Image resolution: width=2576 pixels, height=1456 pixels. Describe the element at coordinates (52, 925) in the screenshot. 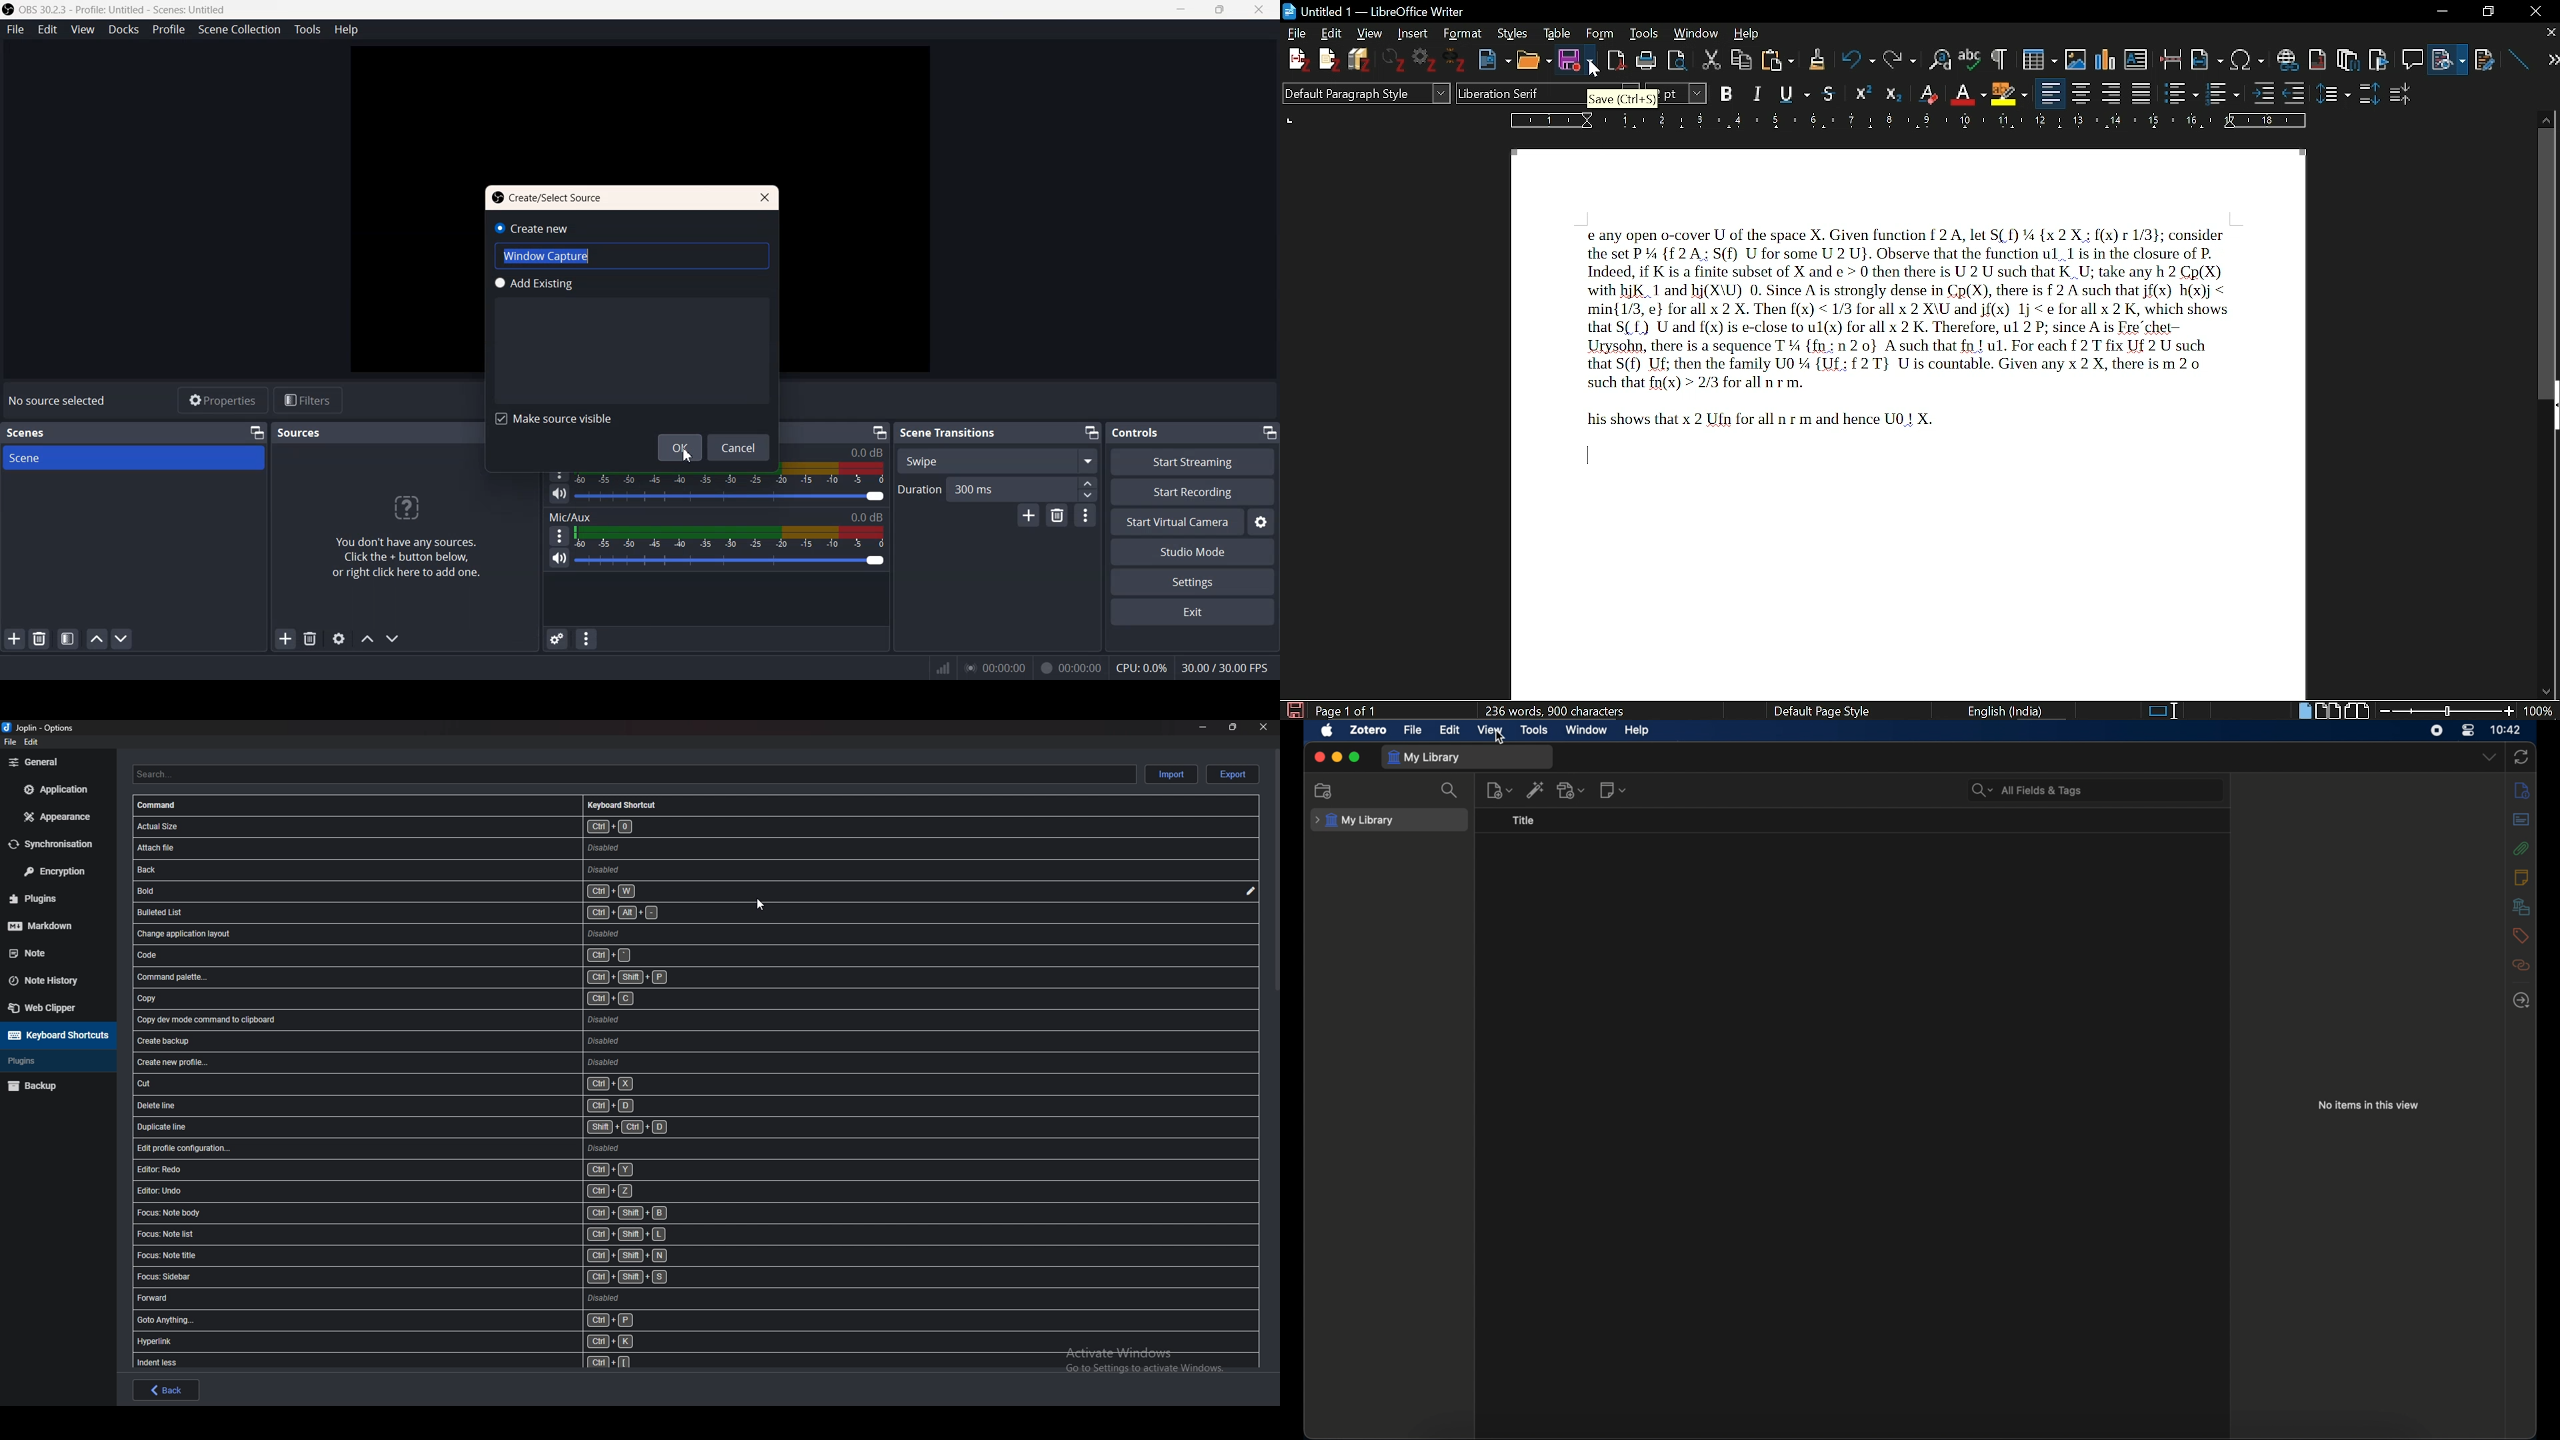

I see `markdown` at that location.